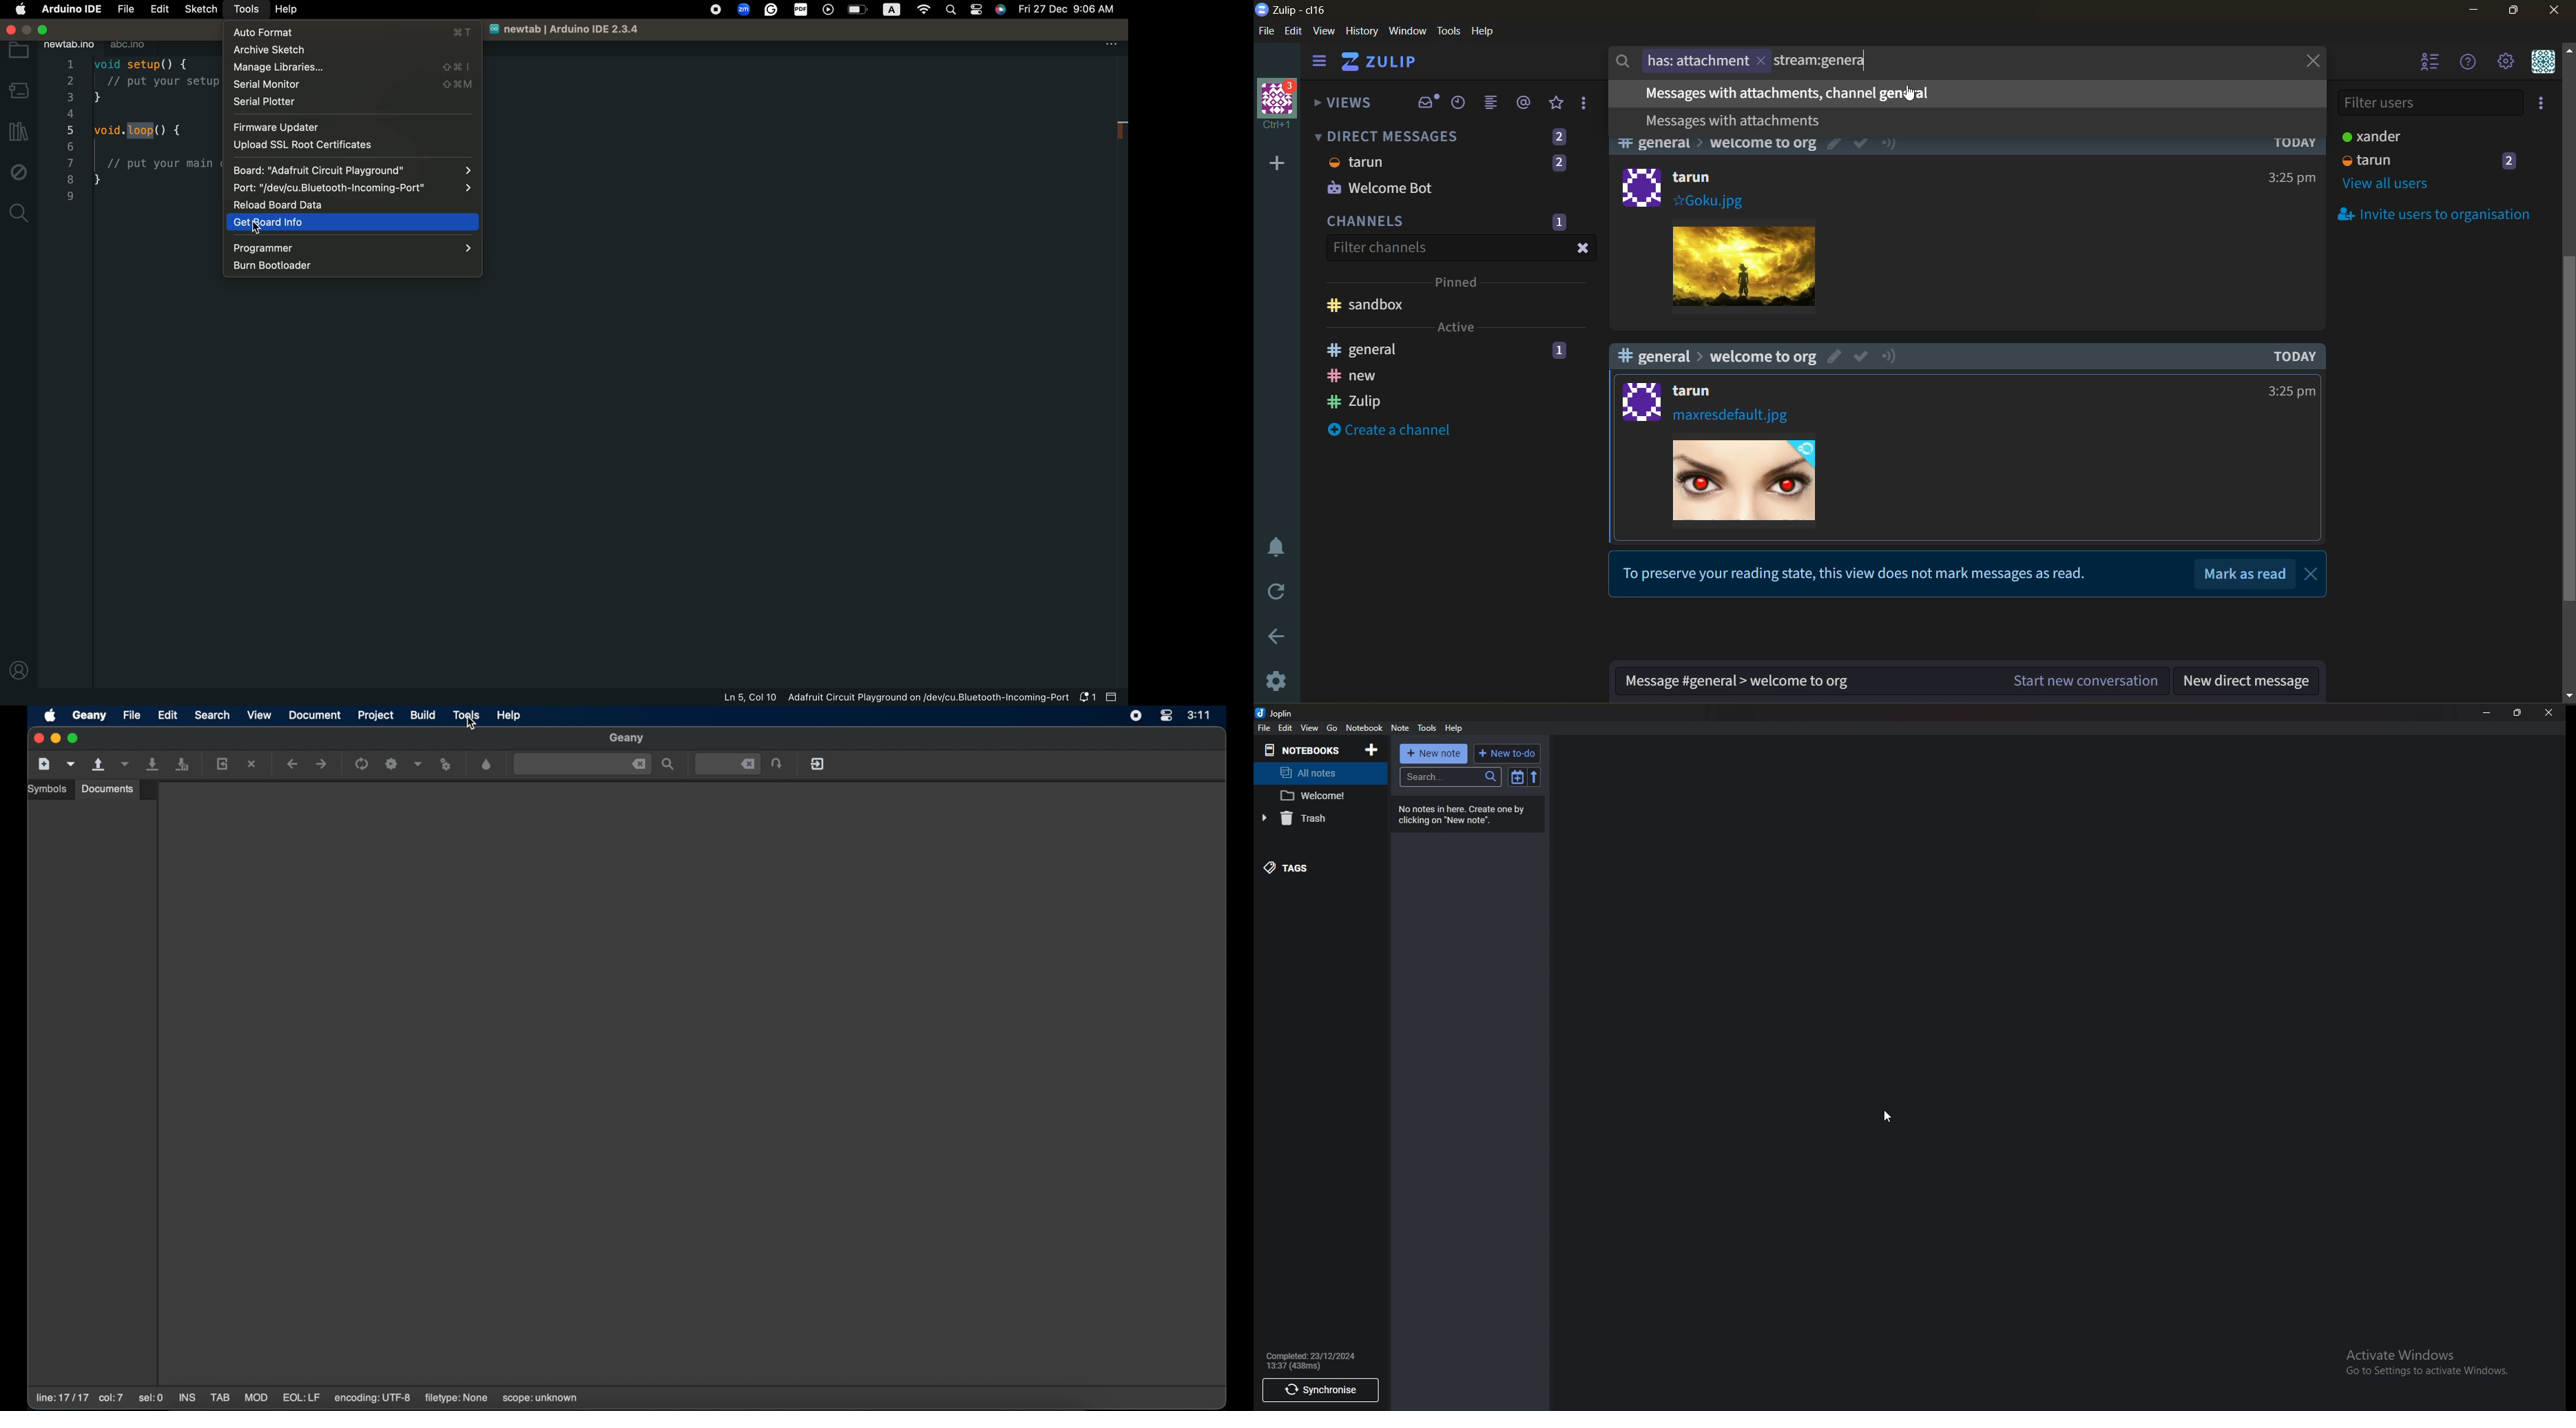 This screenshot has width=2576, height=1428. What do you see at coordinates (1584, 249) in the screenshot?
I see `close` at bounding box center [1584, 249].